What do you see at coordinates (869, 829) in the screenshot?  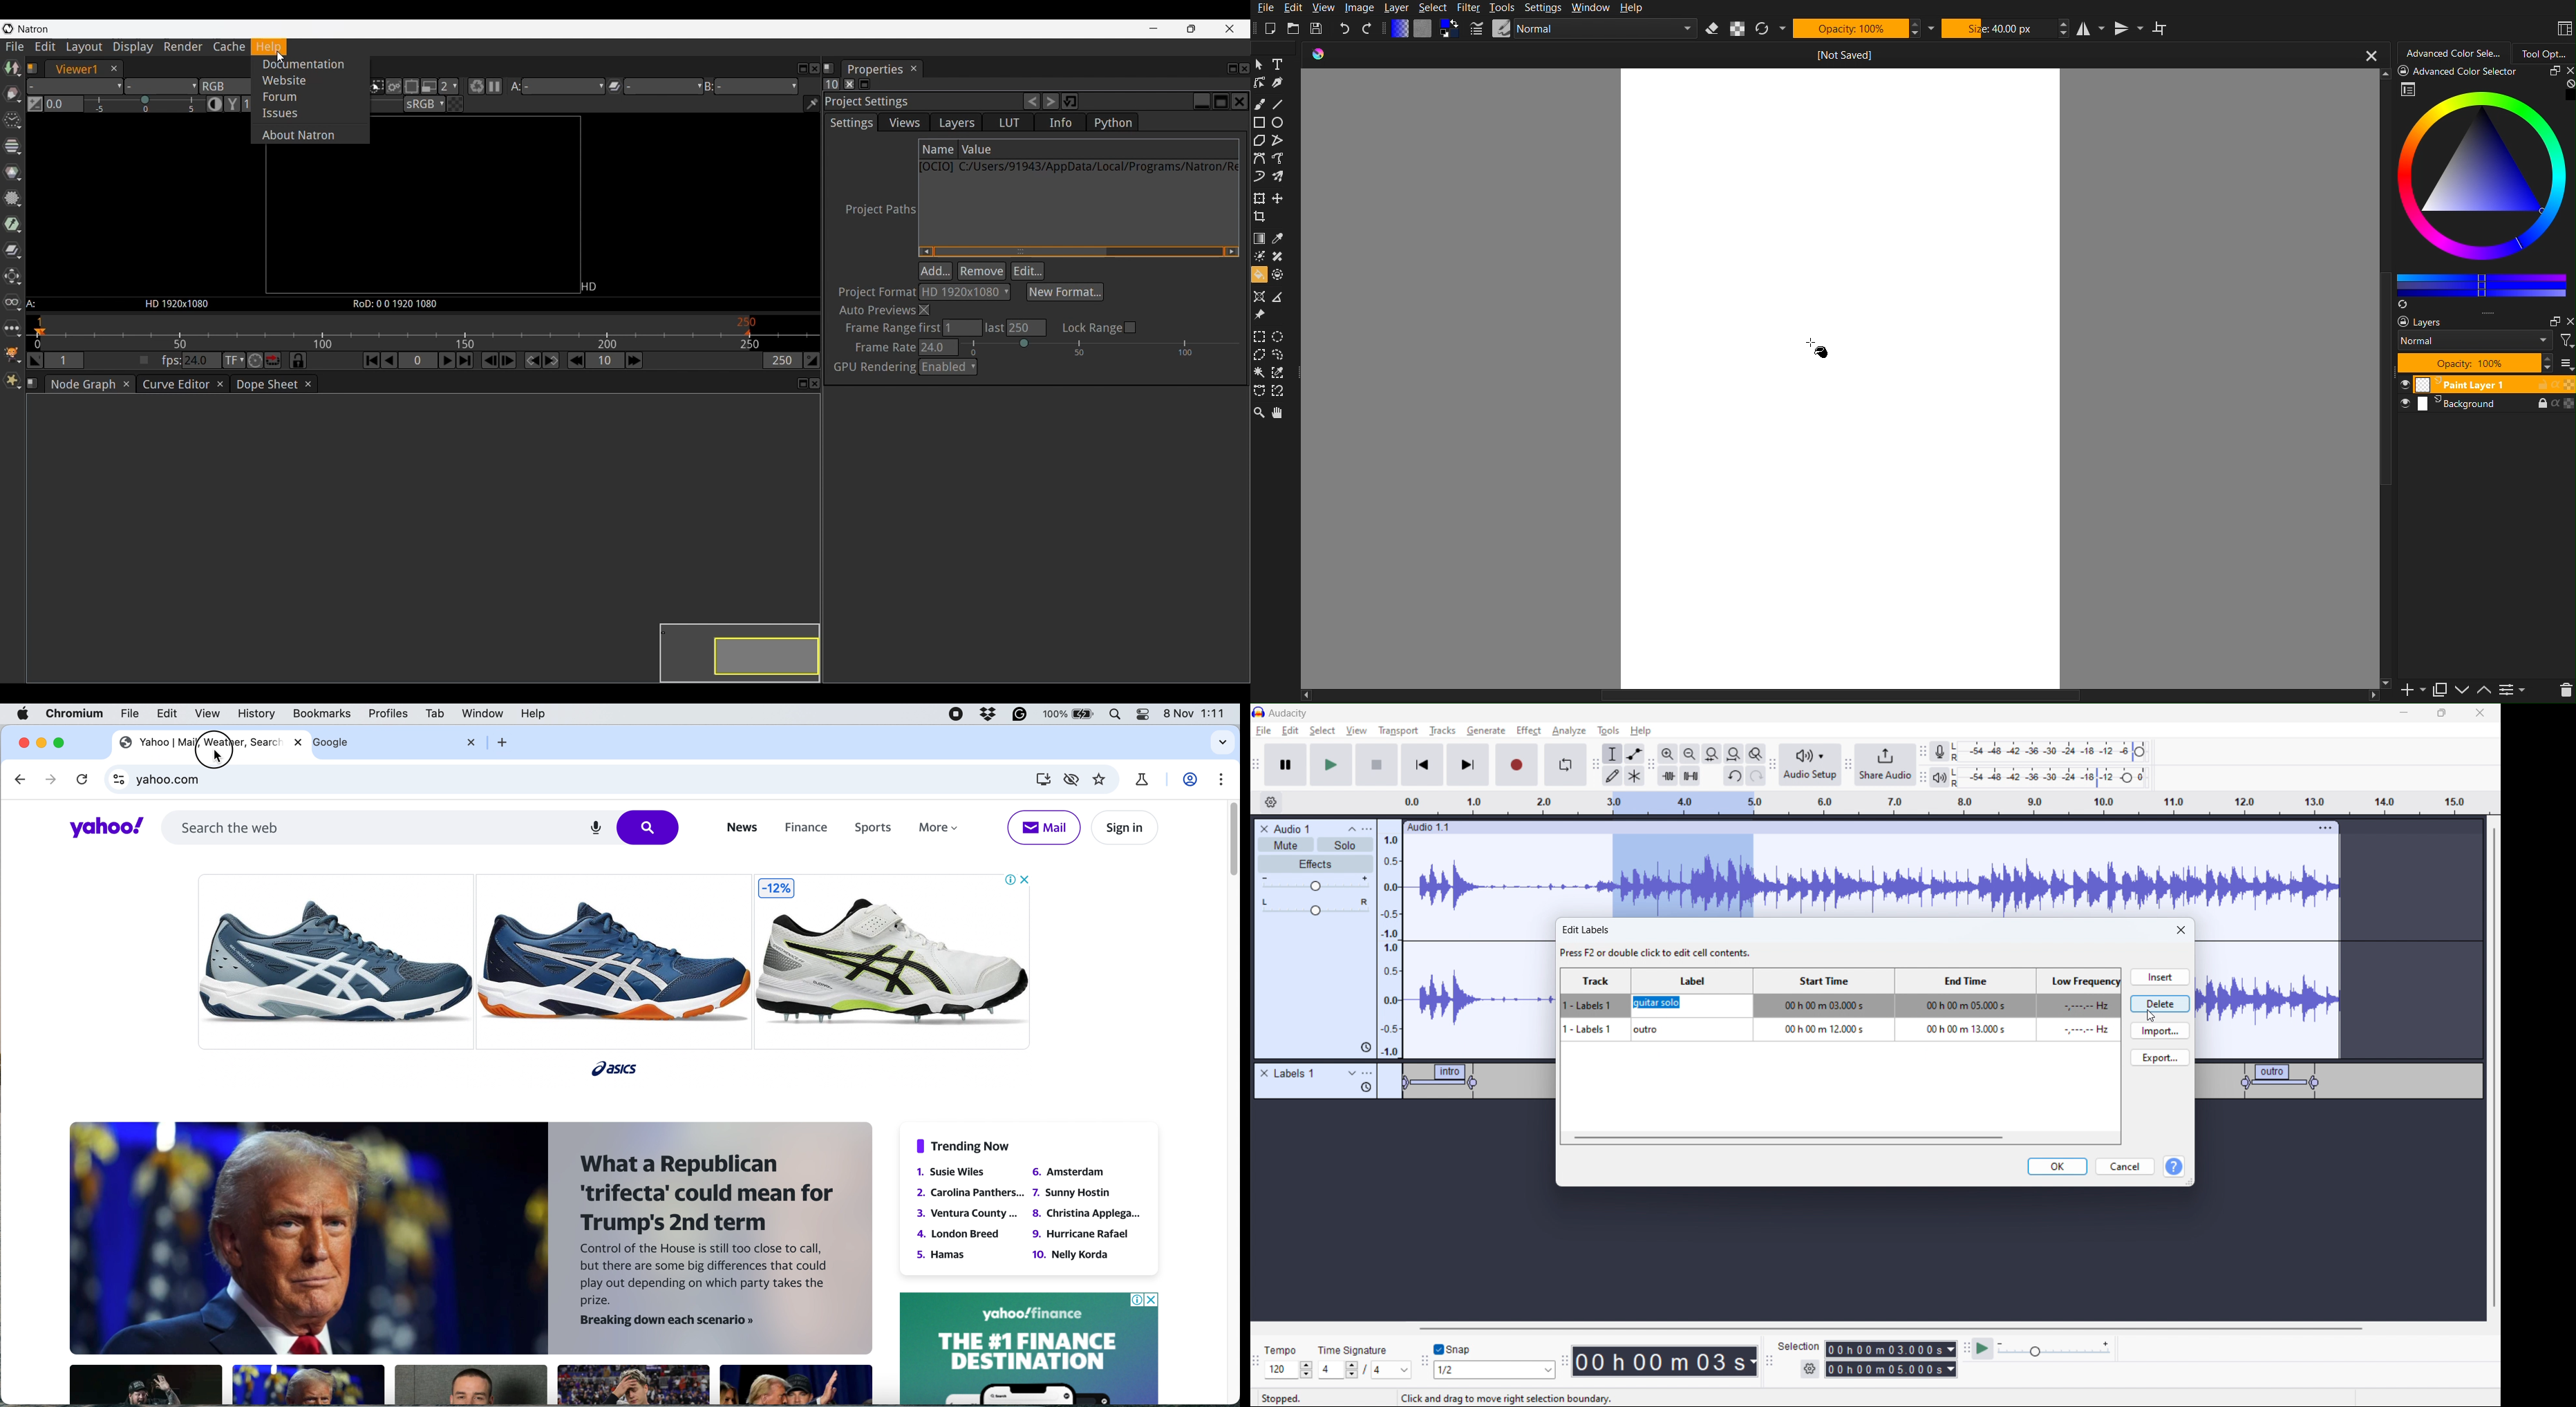 I see `sports` at bounding box center [869, 829].